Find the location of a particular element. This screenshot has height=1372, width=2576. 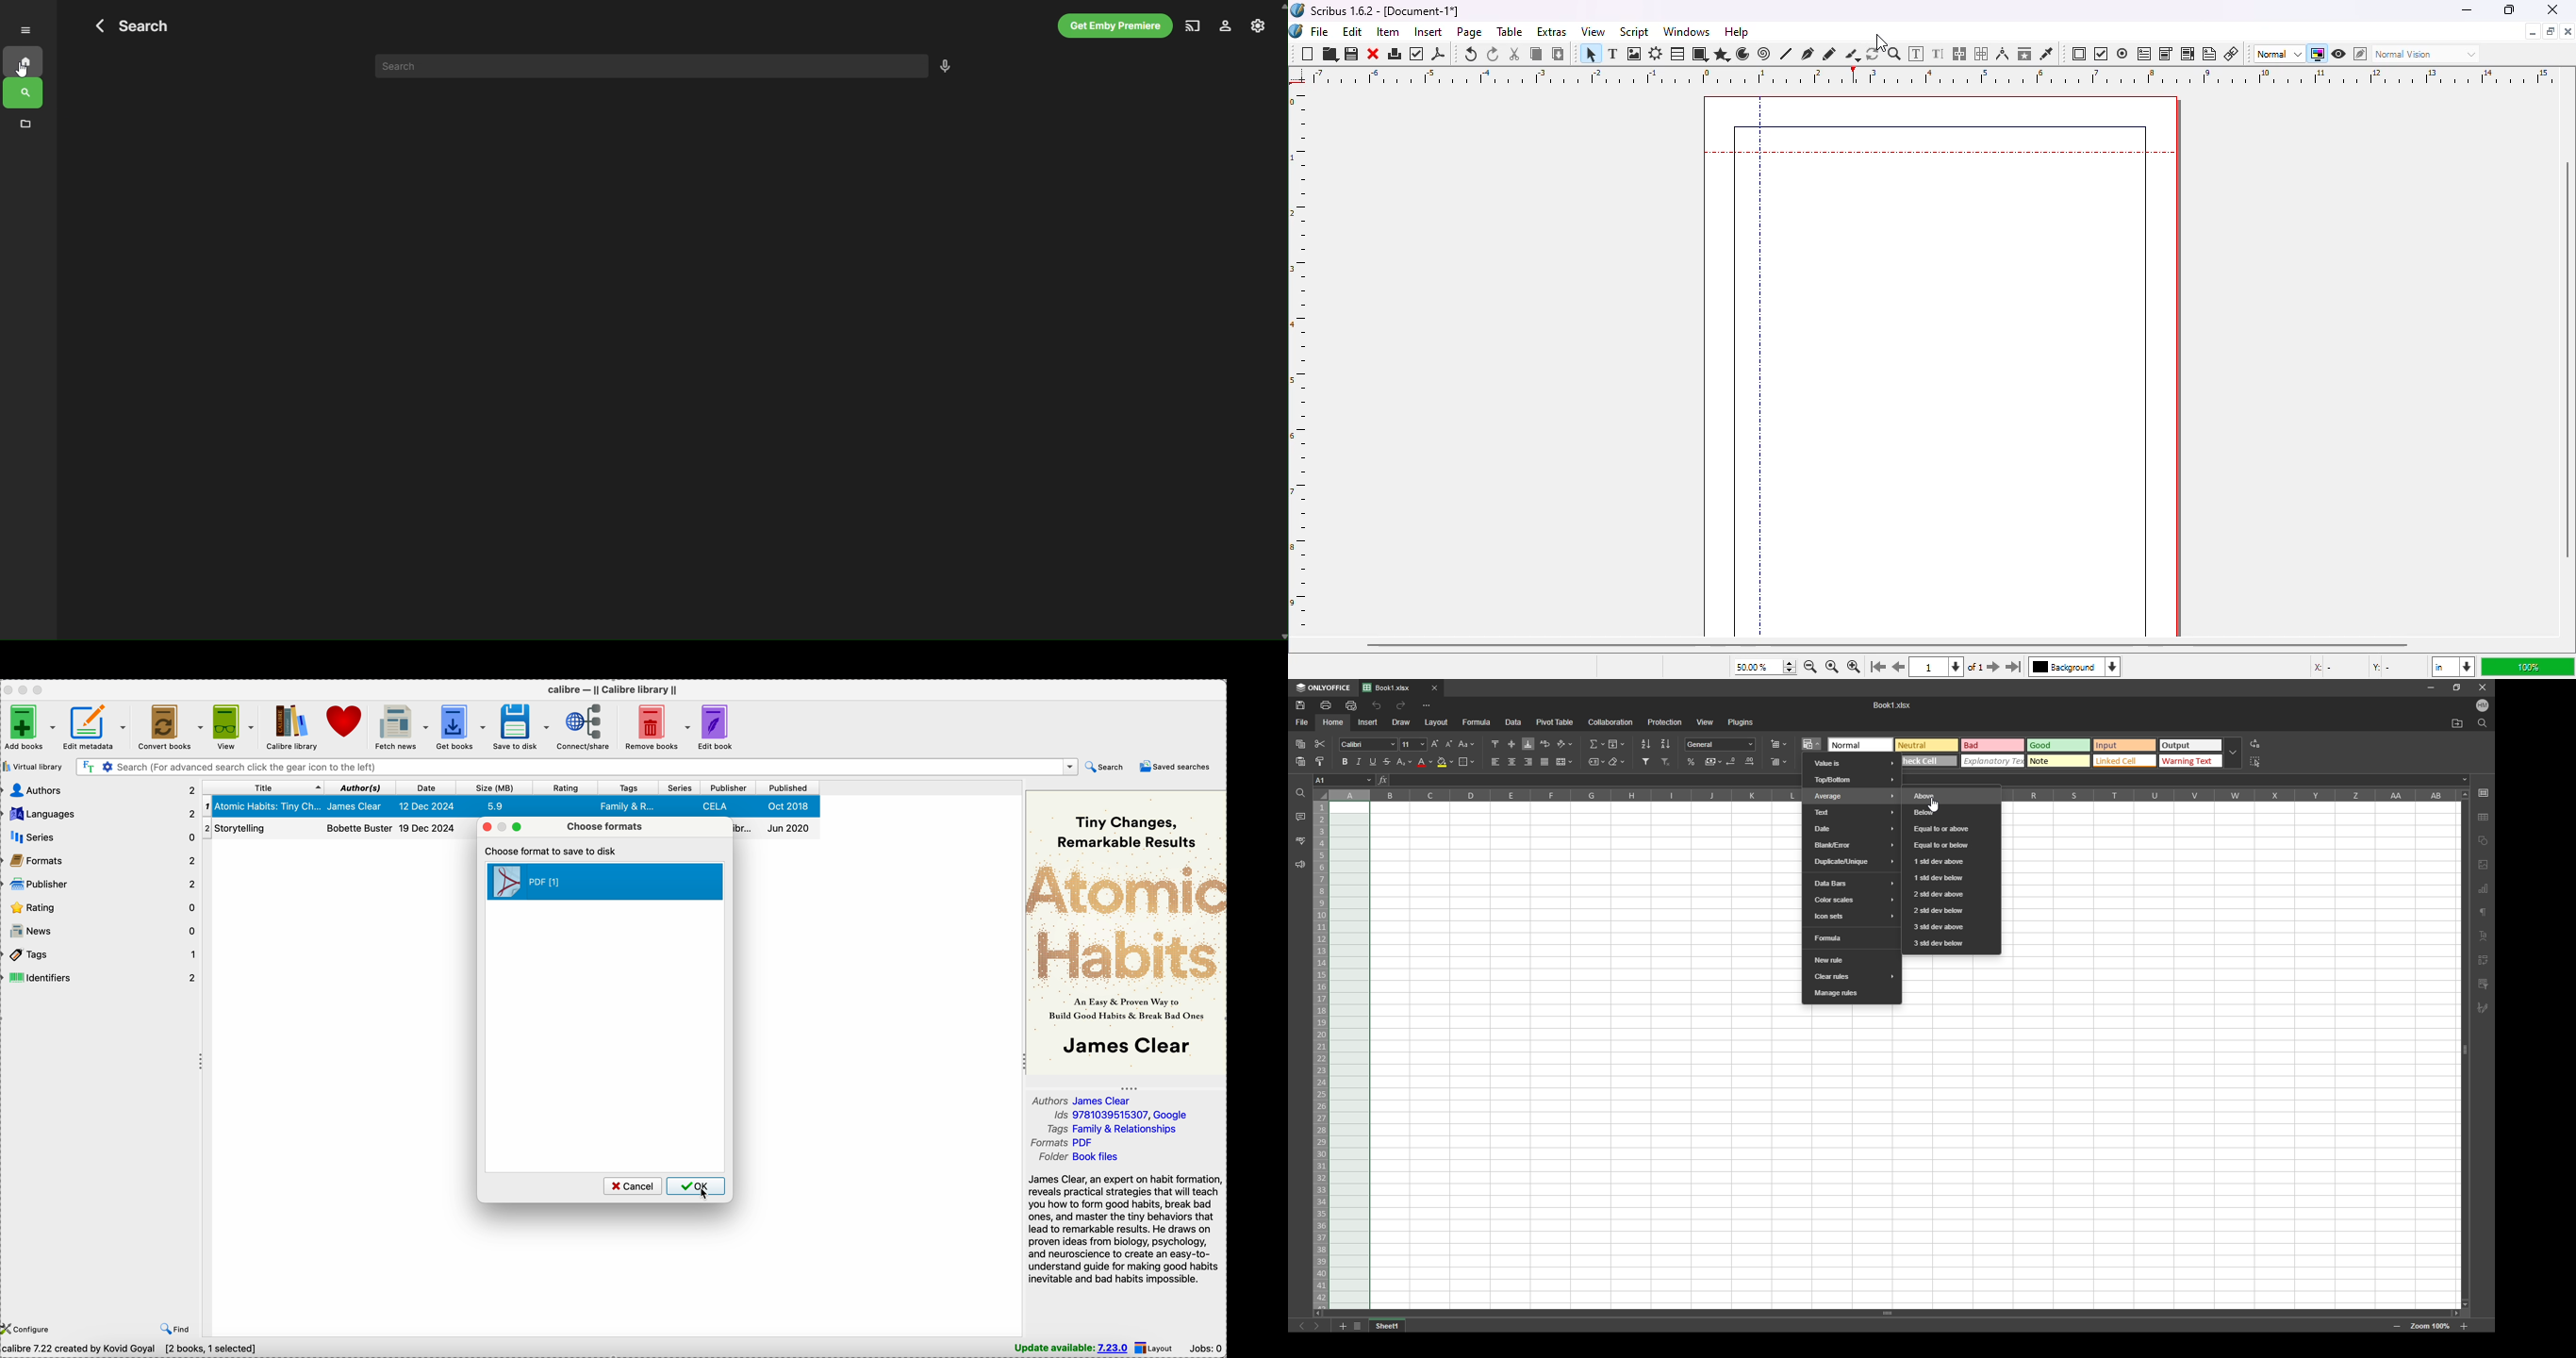

Menu is located at coordinates (26, 29).